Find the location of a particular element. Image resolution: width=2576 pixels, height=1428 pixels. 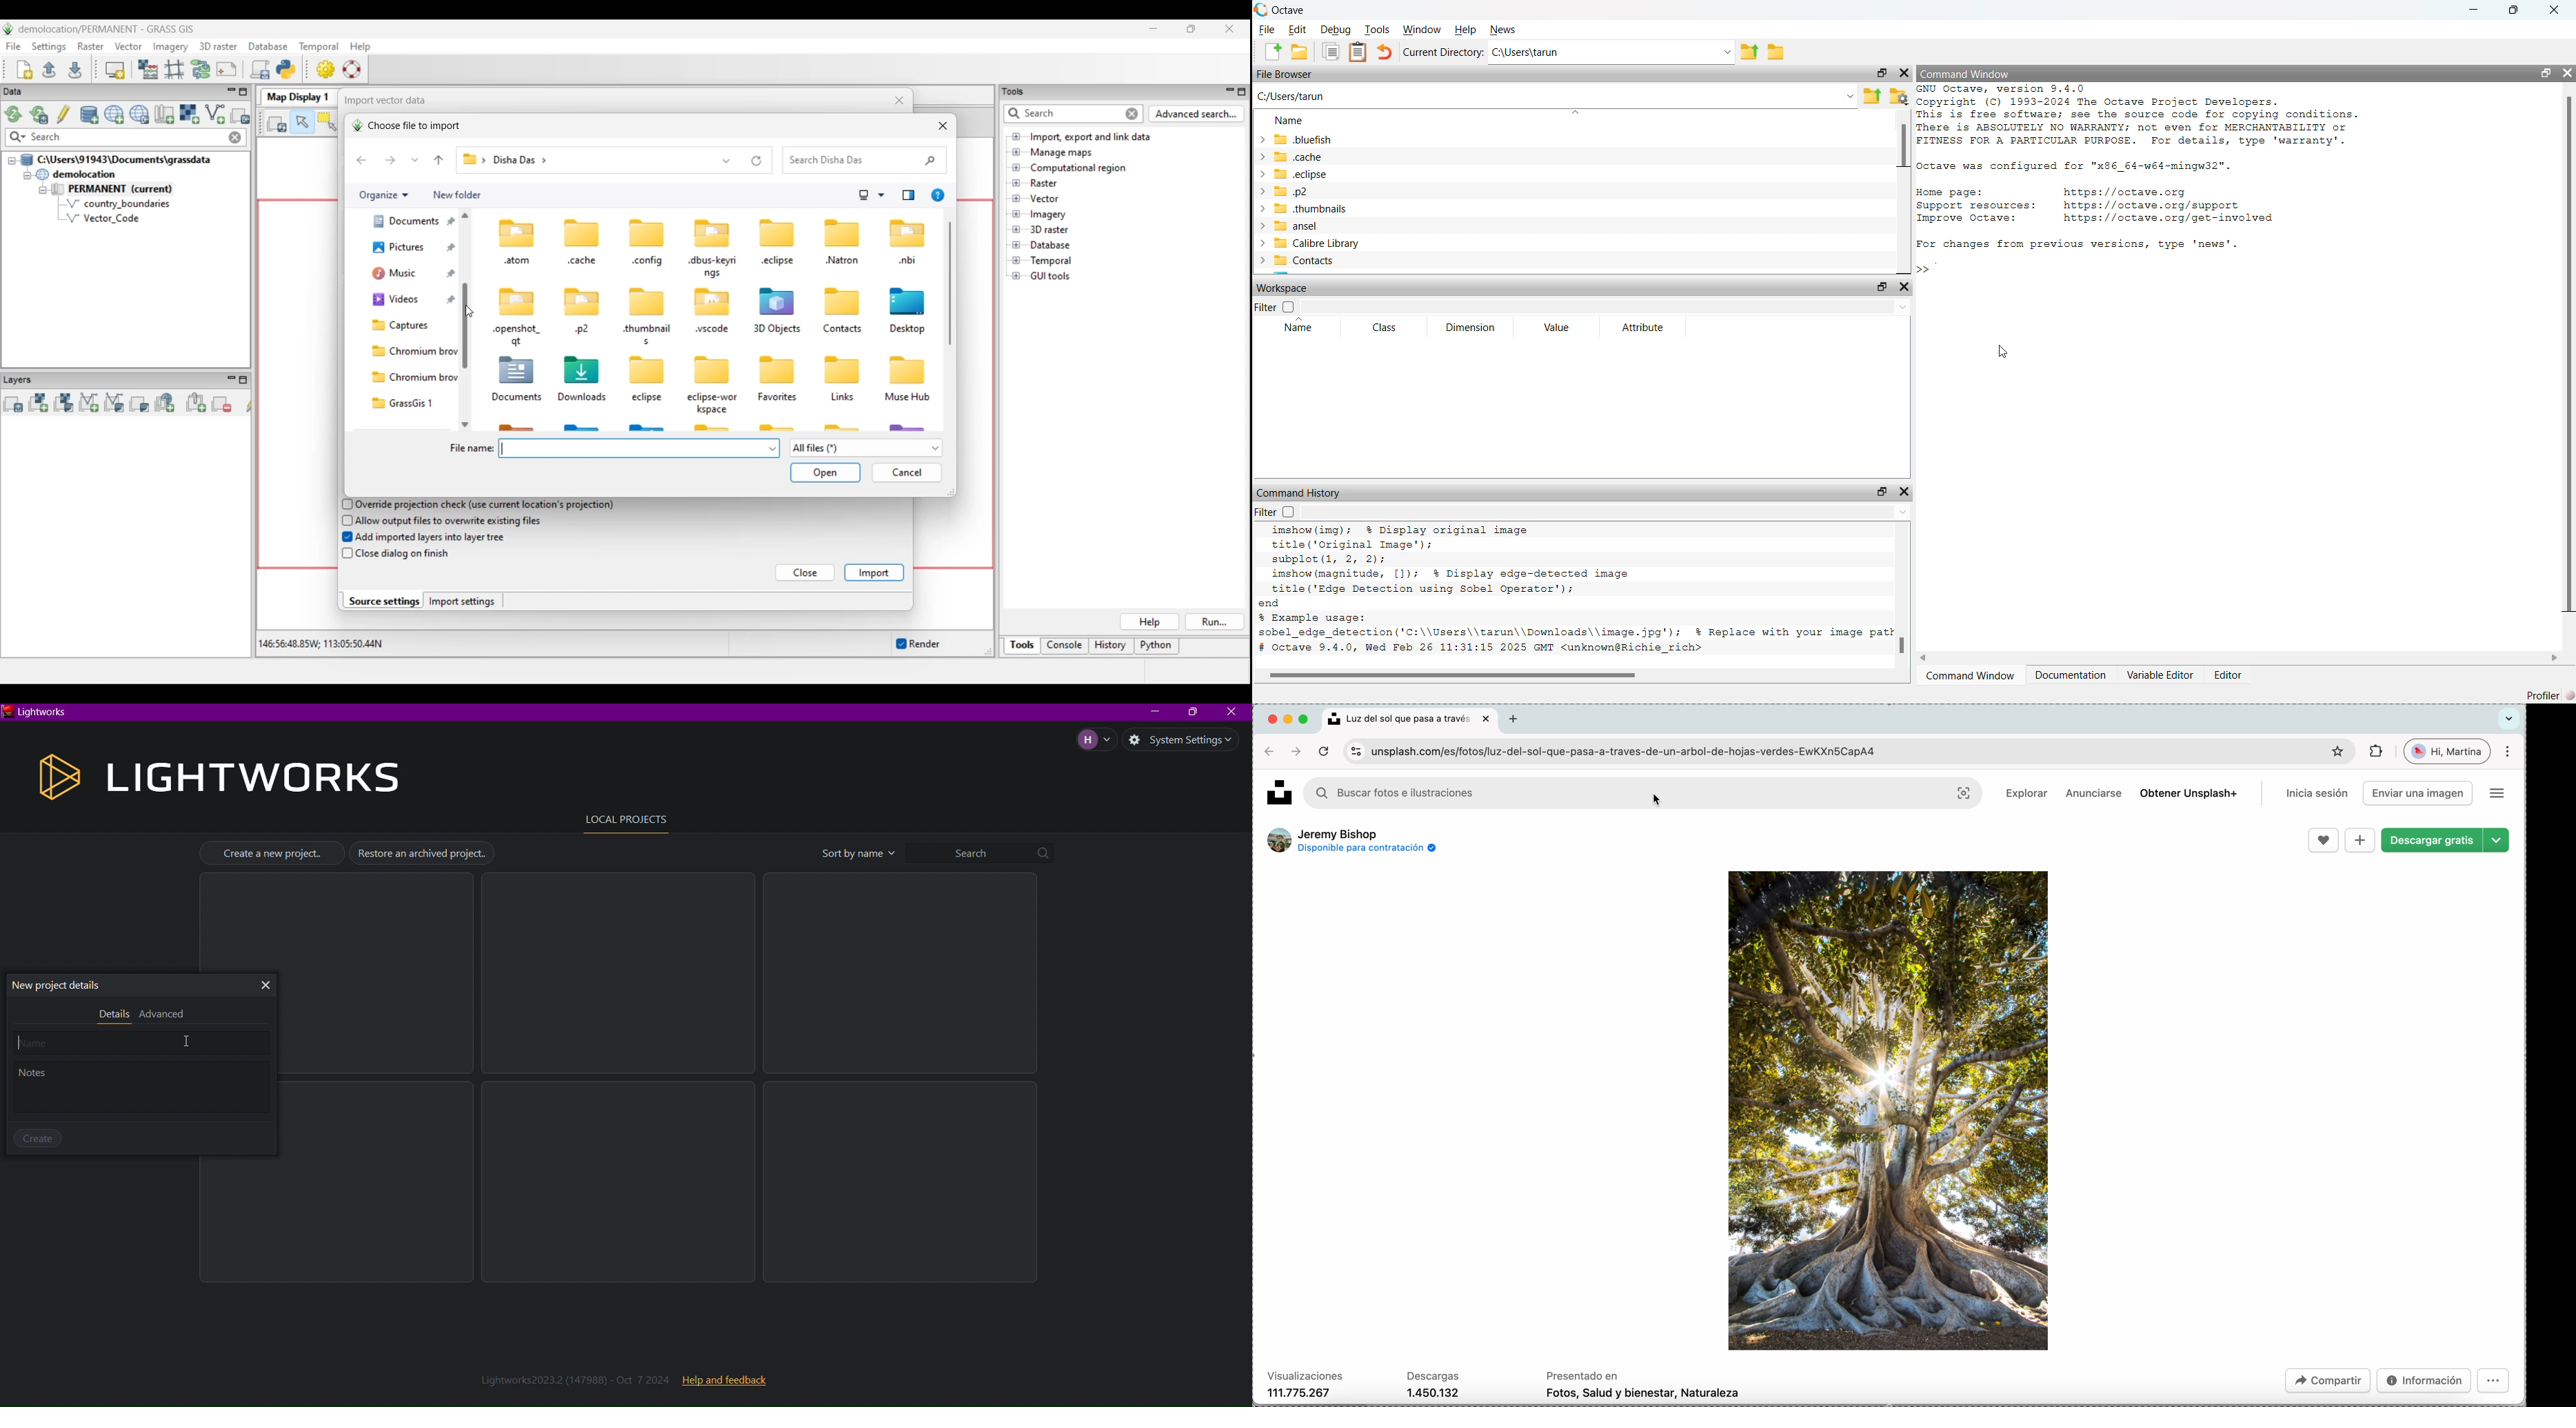

unsplash logo is located at coordinates (1277, 789).